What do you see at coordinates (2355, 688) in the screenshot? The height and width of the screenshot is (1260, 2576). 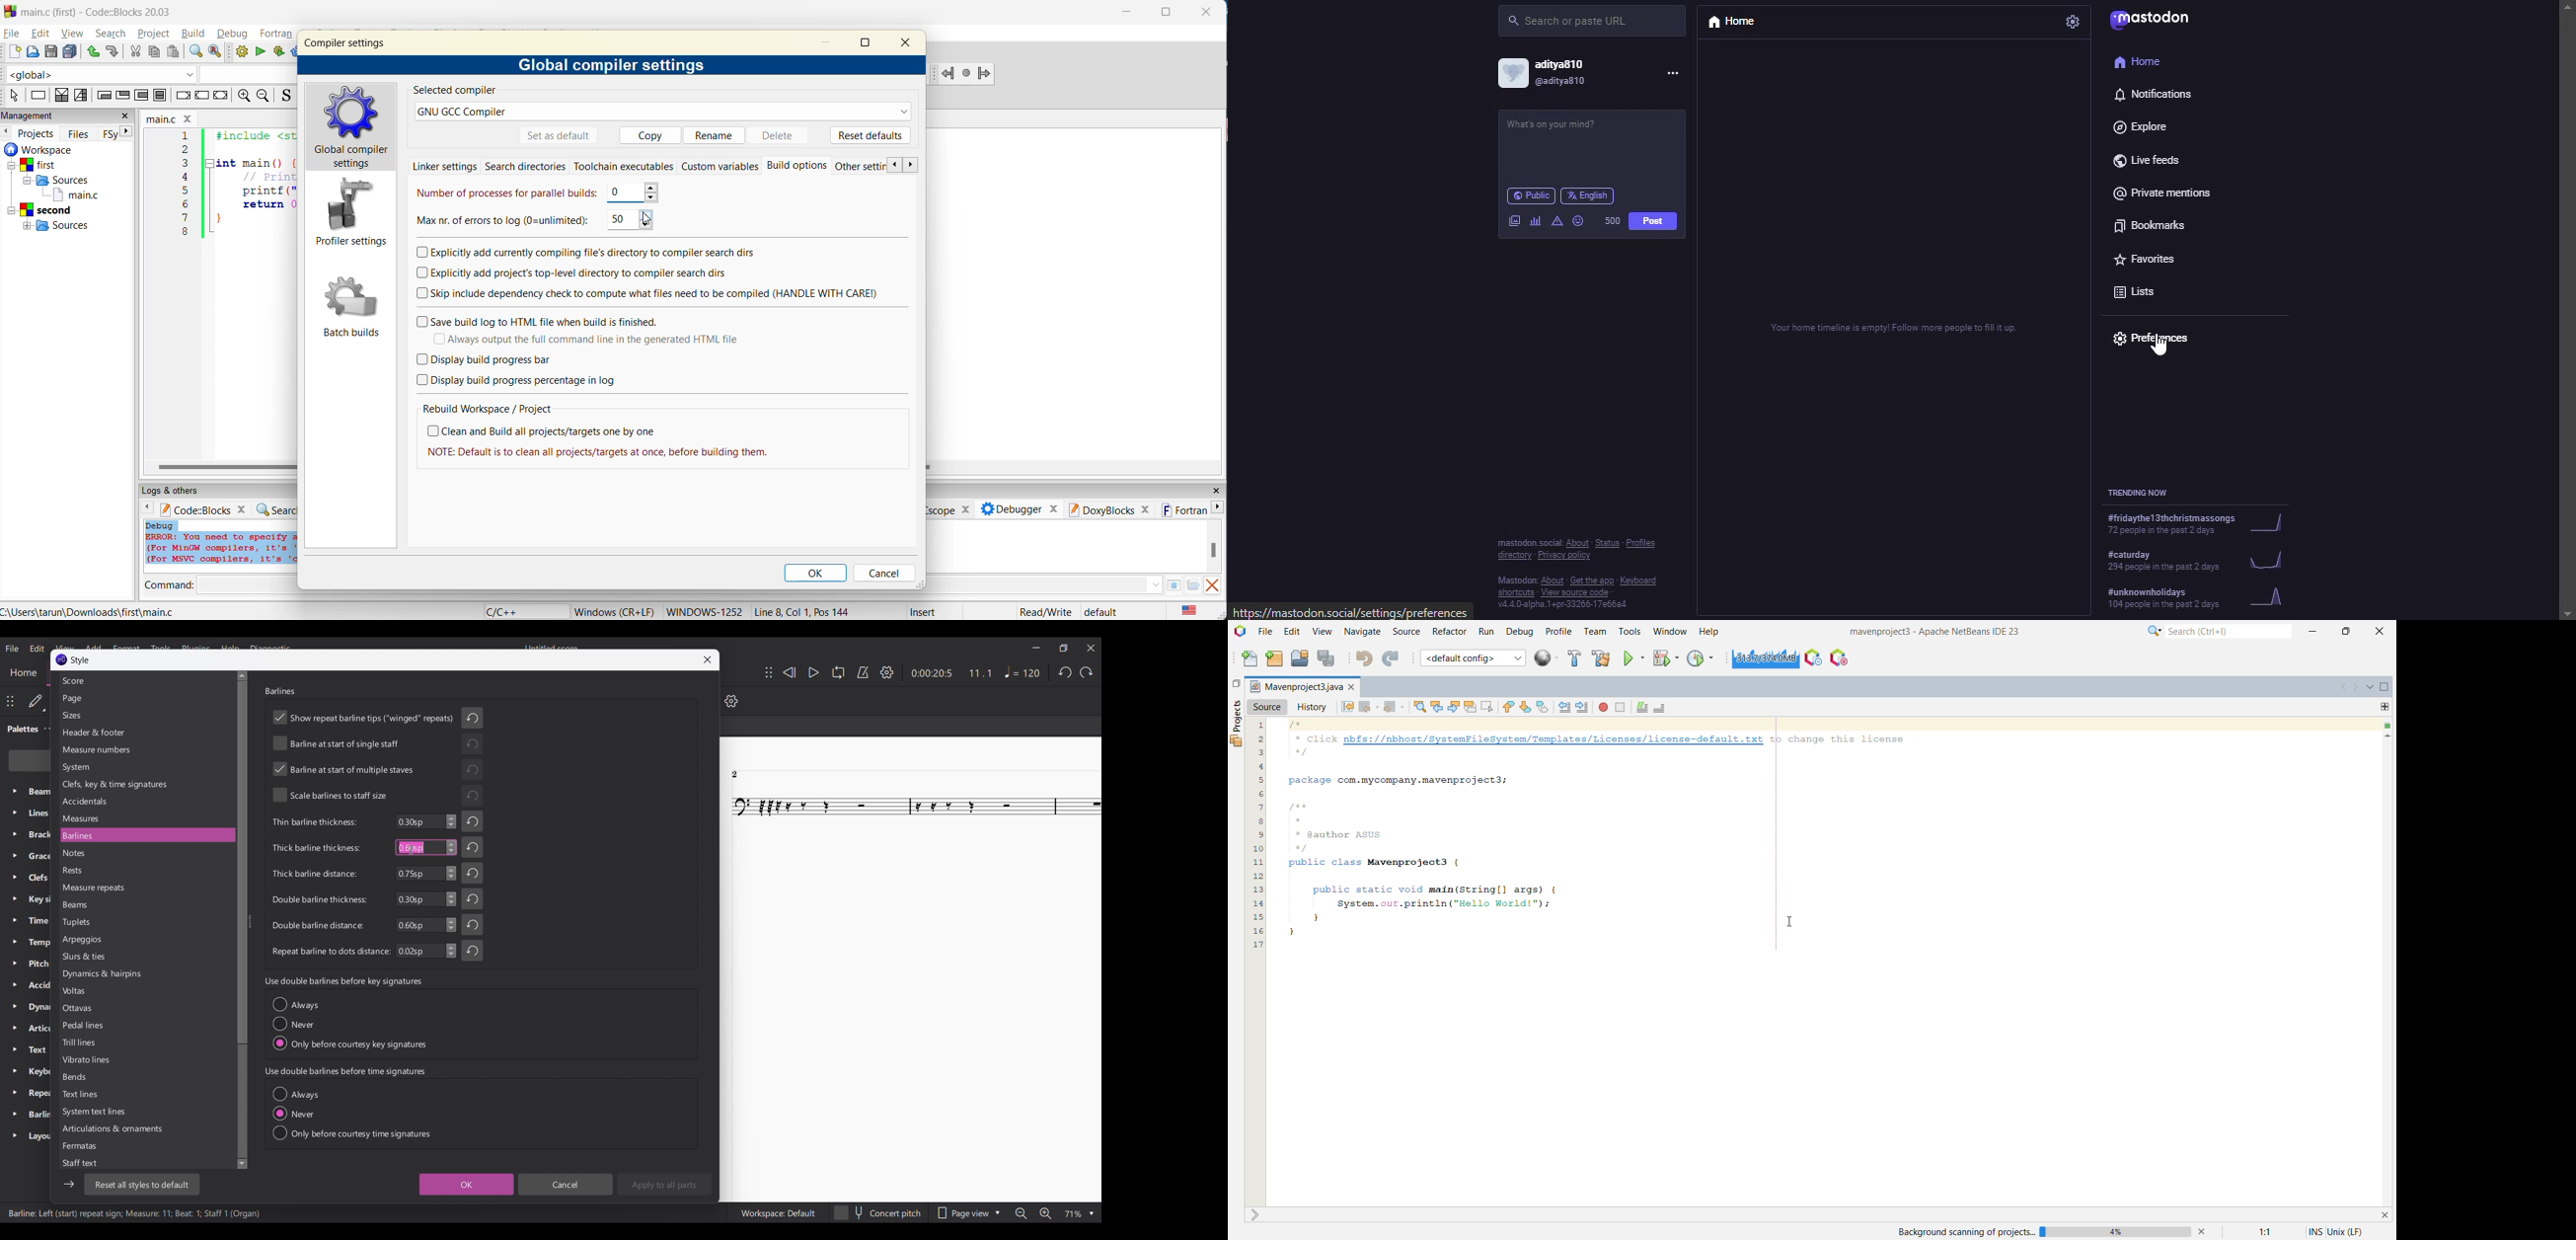 I see `Scroll Documents Right` at bounding box center [2355, 688].